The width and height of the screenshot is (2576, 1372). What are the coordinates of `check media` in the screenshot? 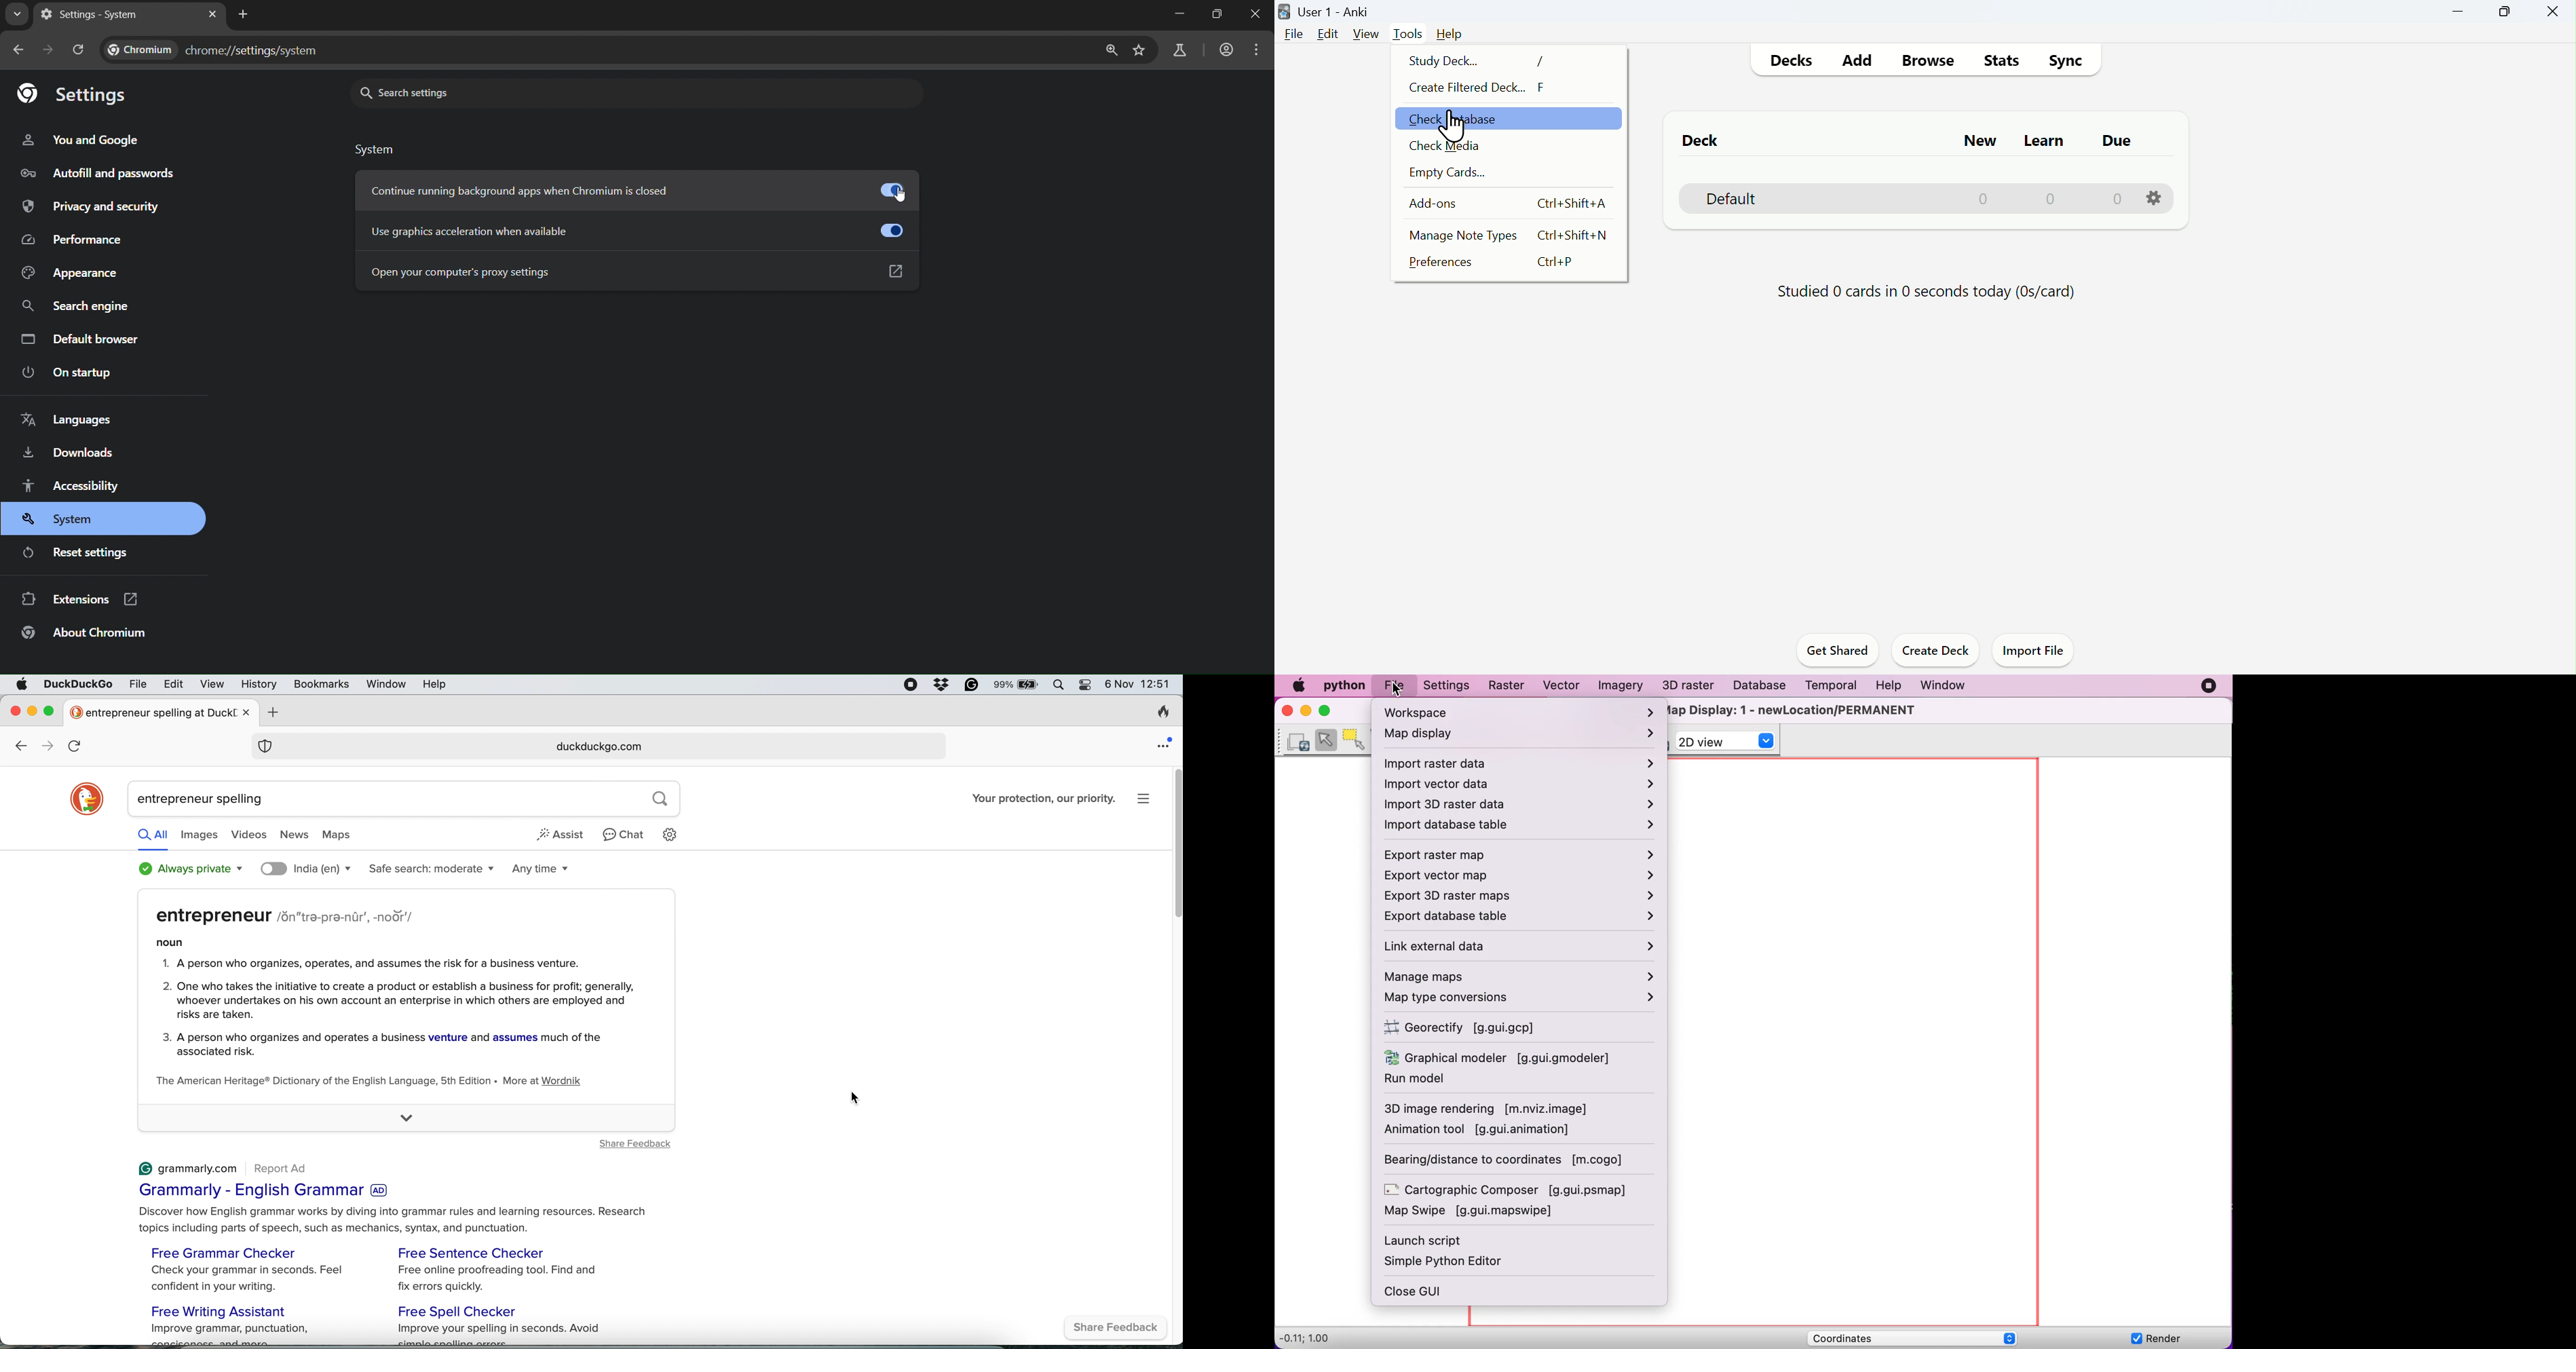 It's located at (1454, 149).